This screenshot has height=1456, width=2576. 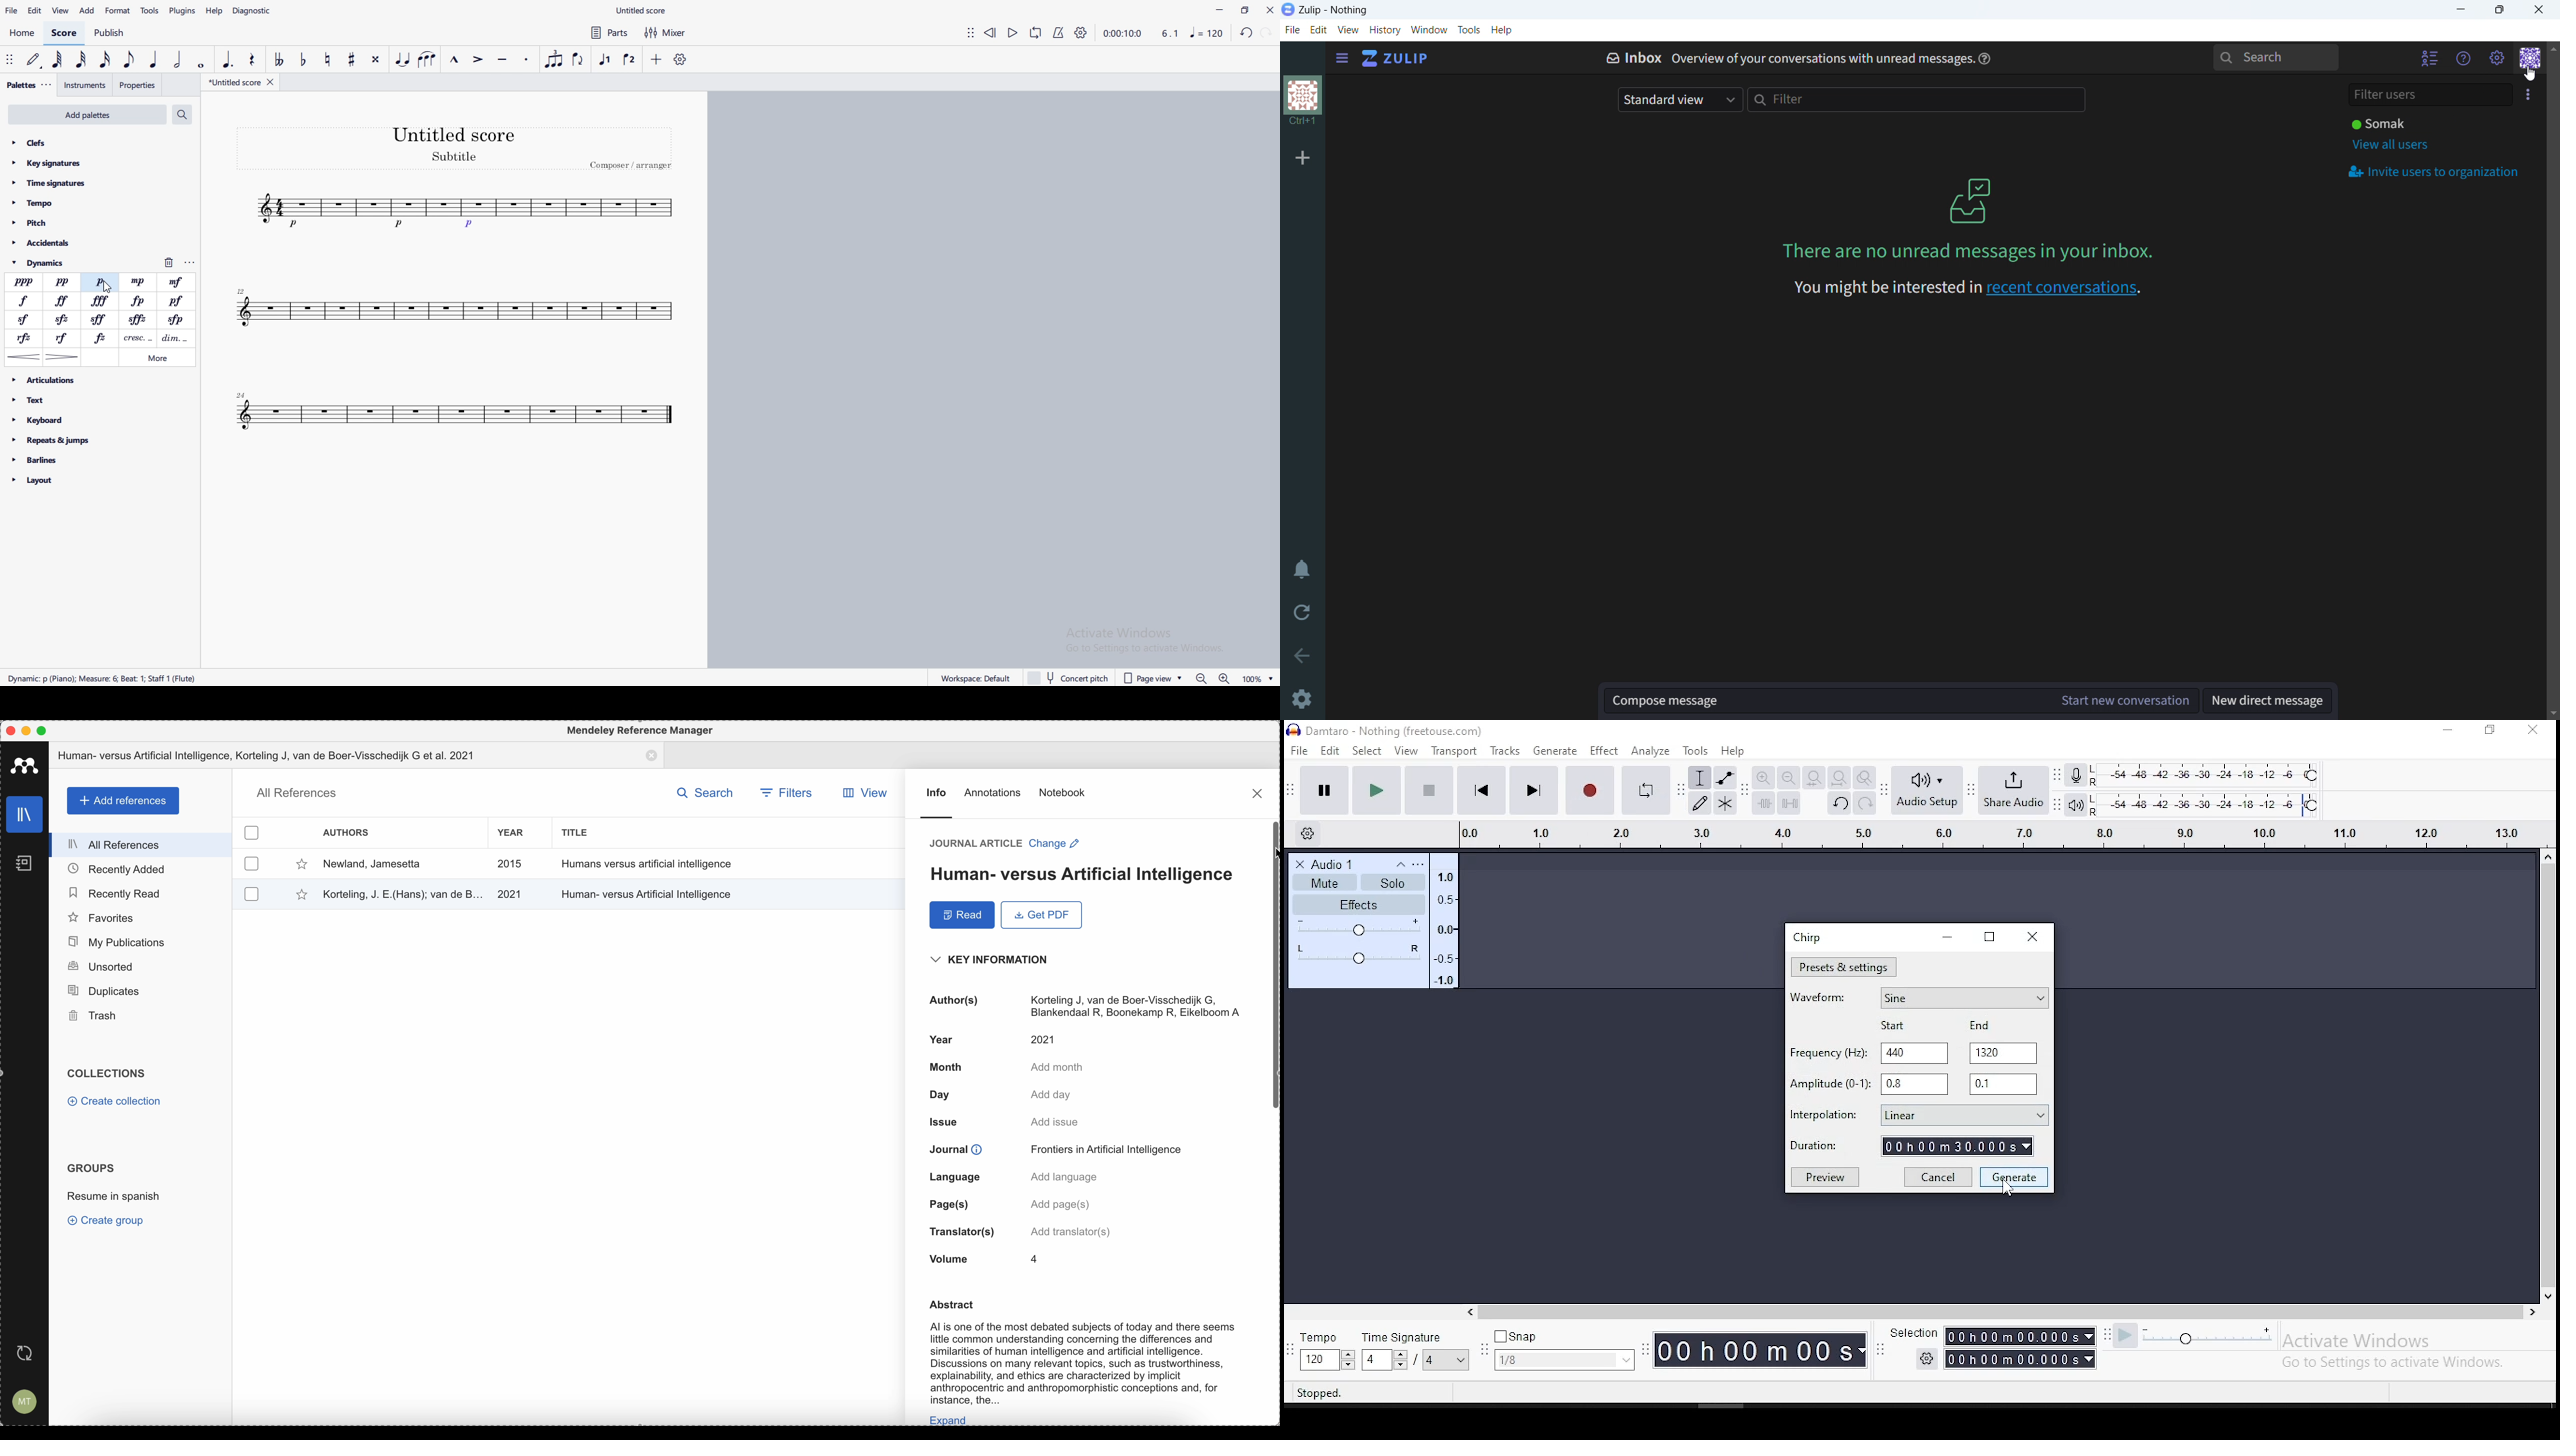 What do you see at coordinates (1303, 699) in the screenshot?
I see `settings` at bounding box center [1303, 699].